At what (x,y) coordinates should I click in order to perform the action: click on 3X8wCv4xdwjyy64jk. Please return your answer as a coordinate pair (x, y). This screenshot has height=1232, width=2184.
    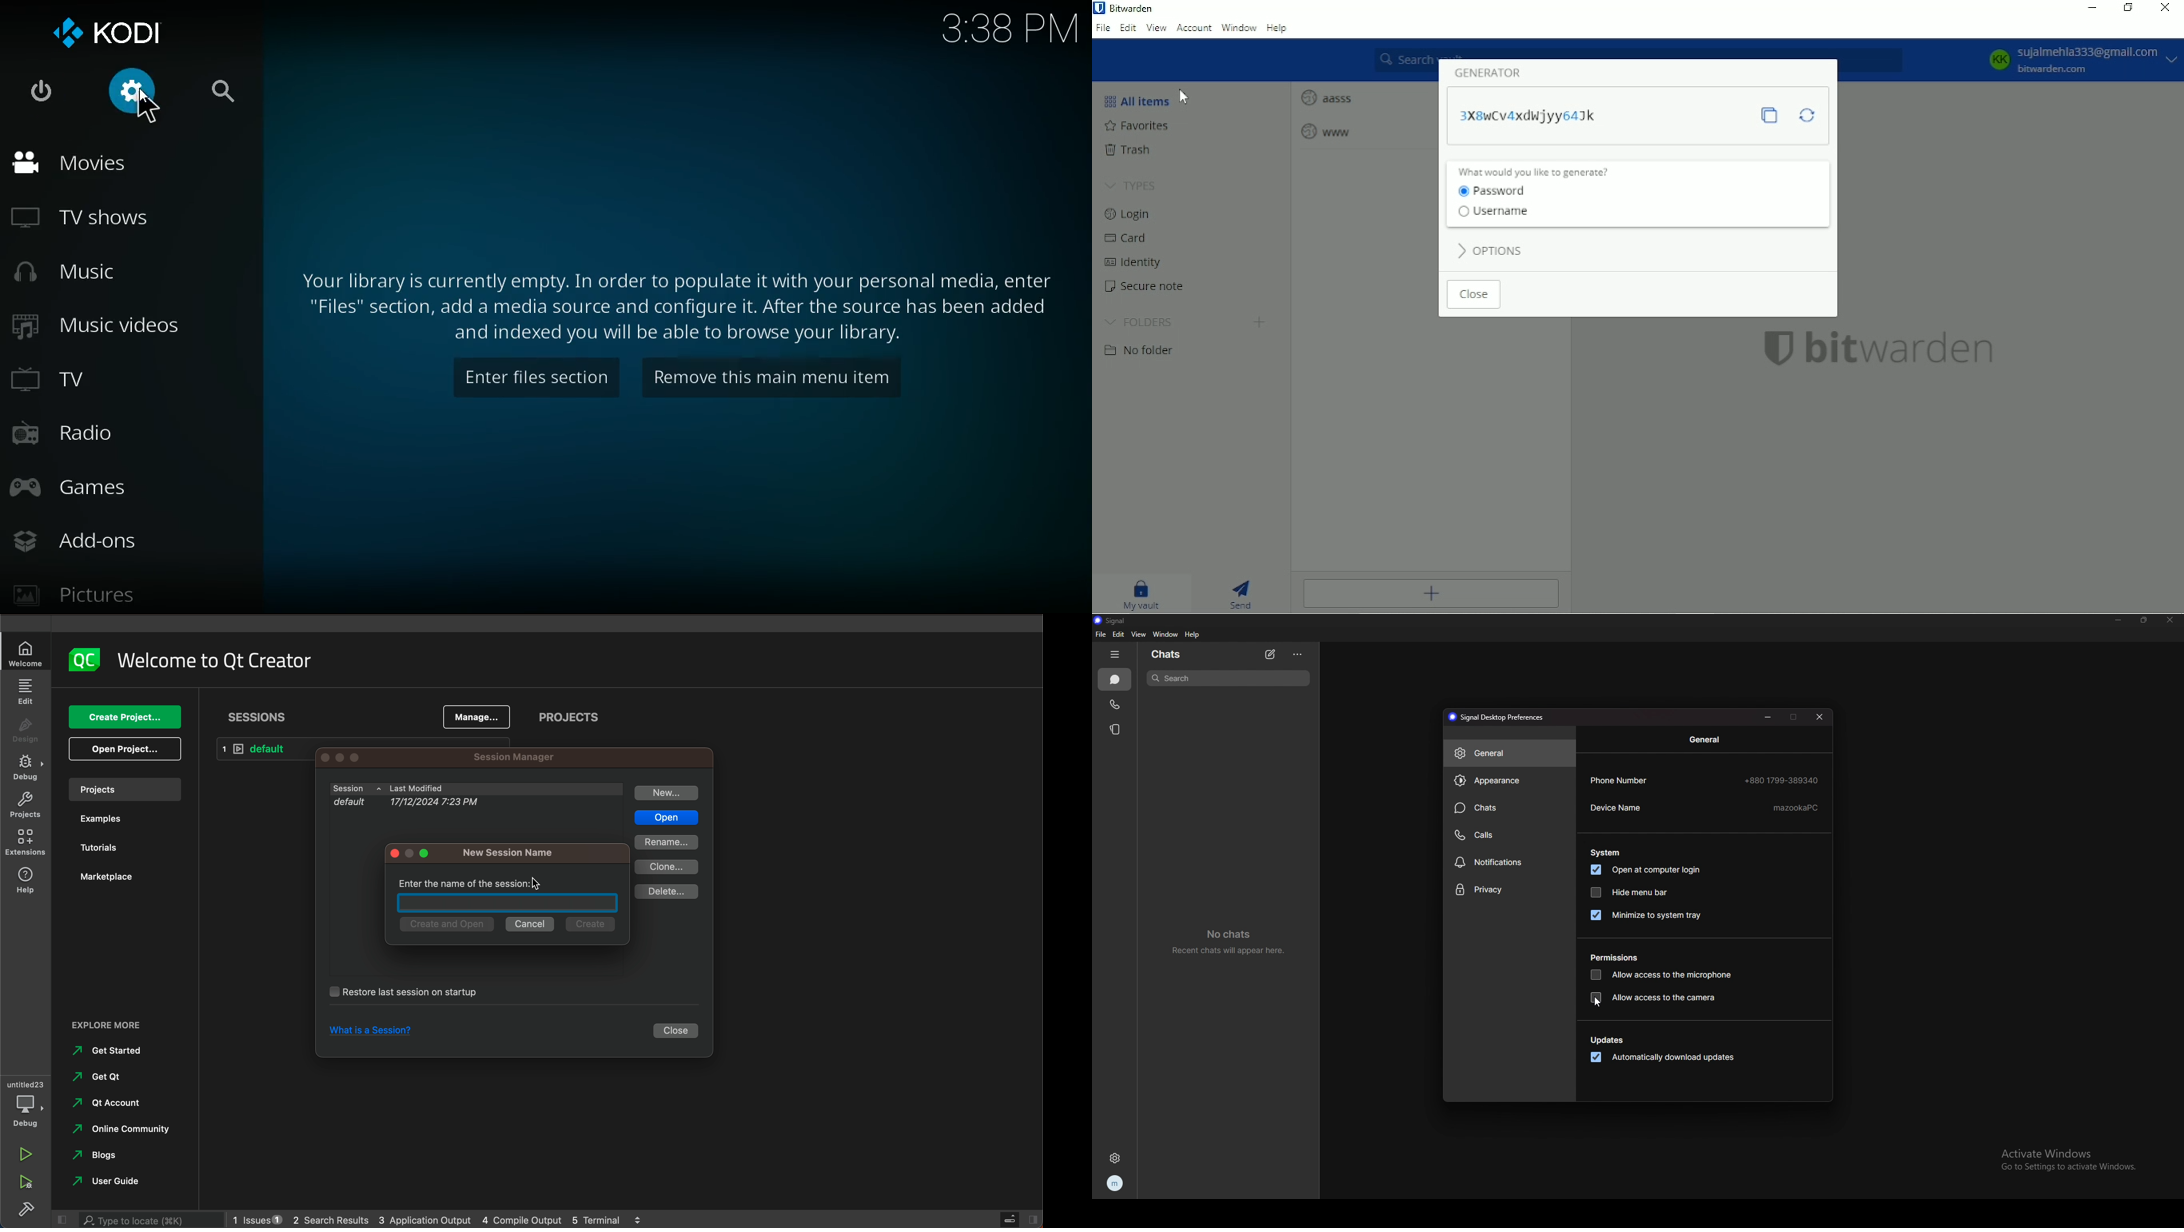
    Looking at the image, I should click on (1527, 115).